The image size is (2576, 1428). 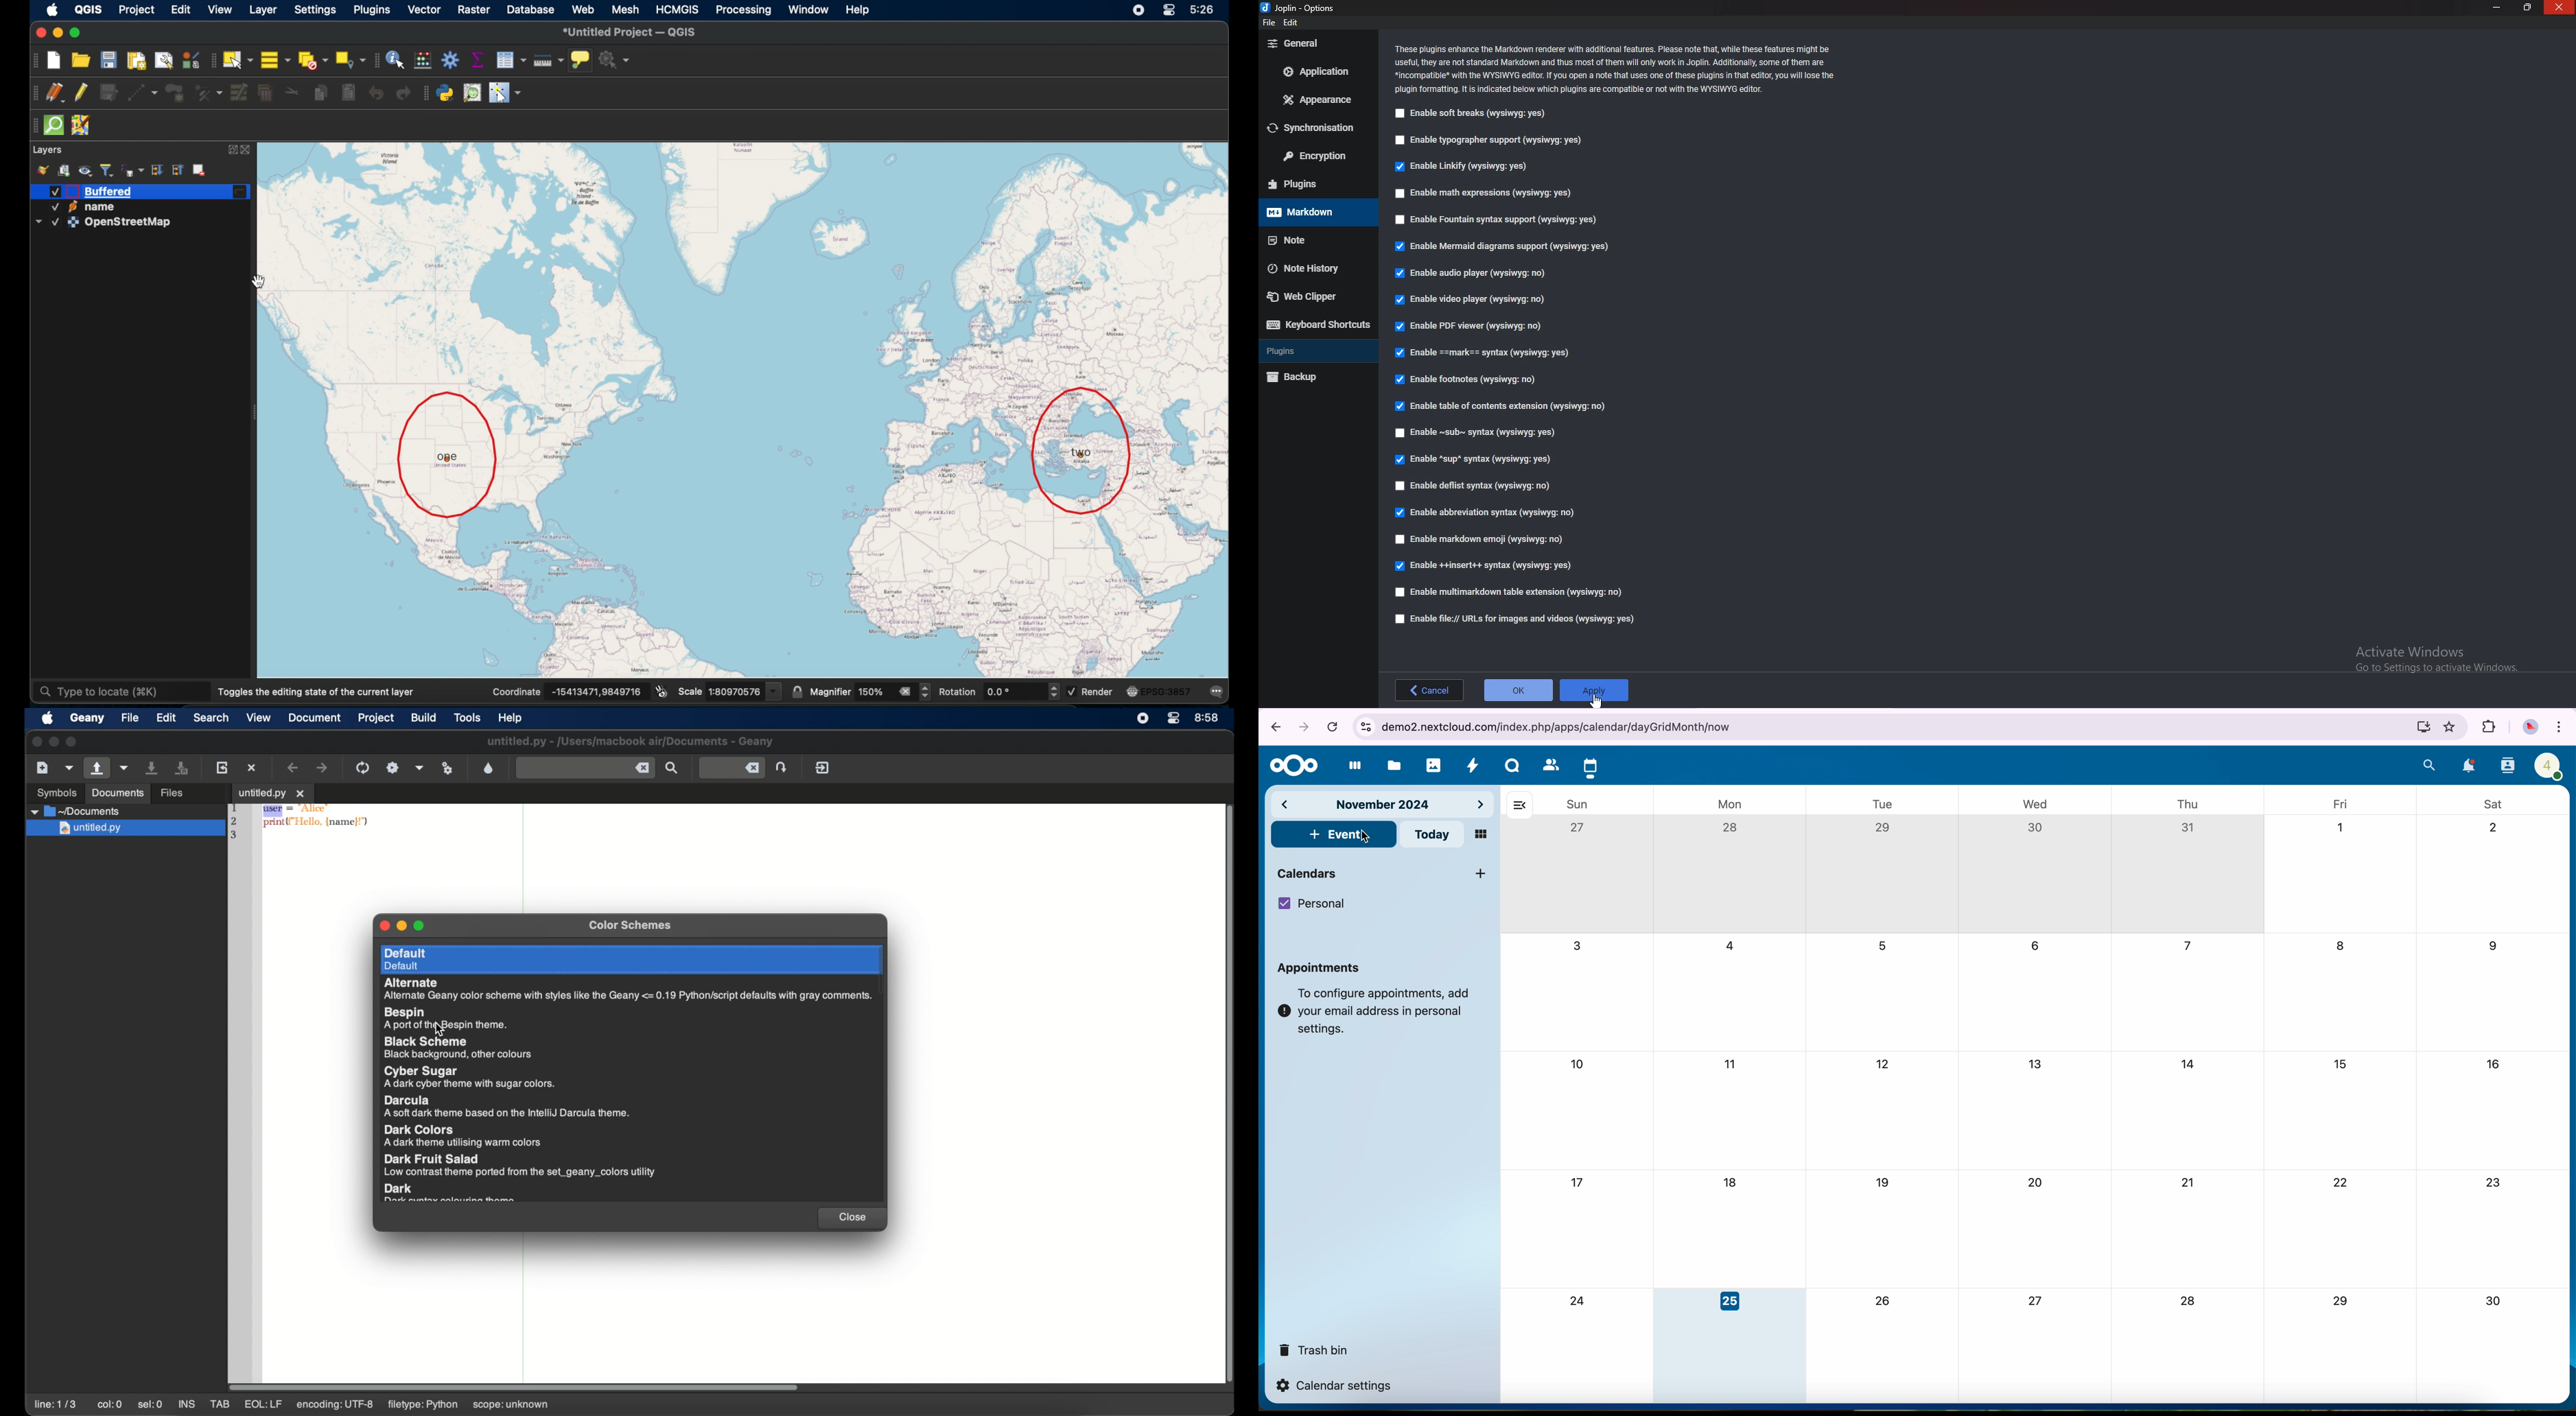 I want to click on Plugins, so click(x=1315, y=183).